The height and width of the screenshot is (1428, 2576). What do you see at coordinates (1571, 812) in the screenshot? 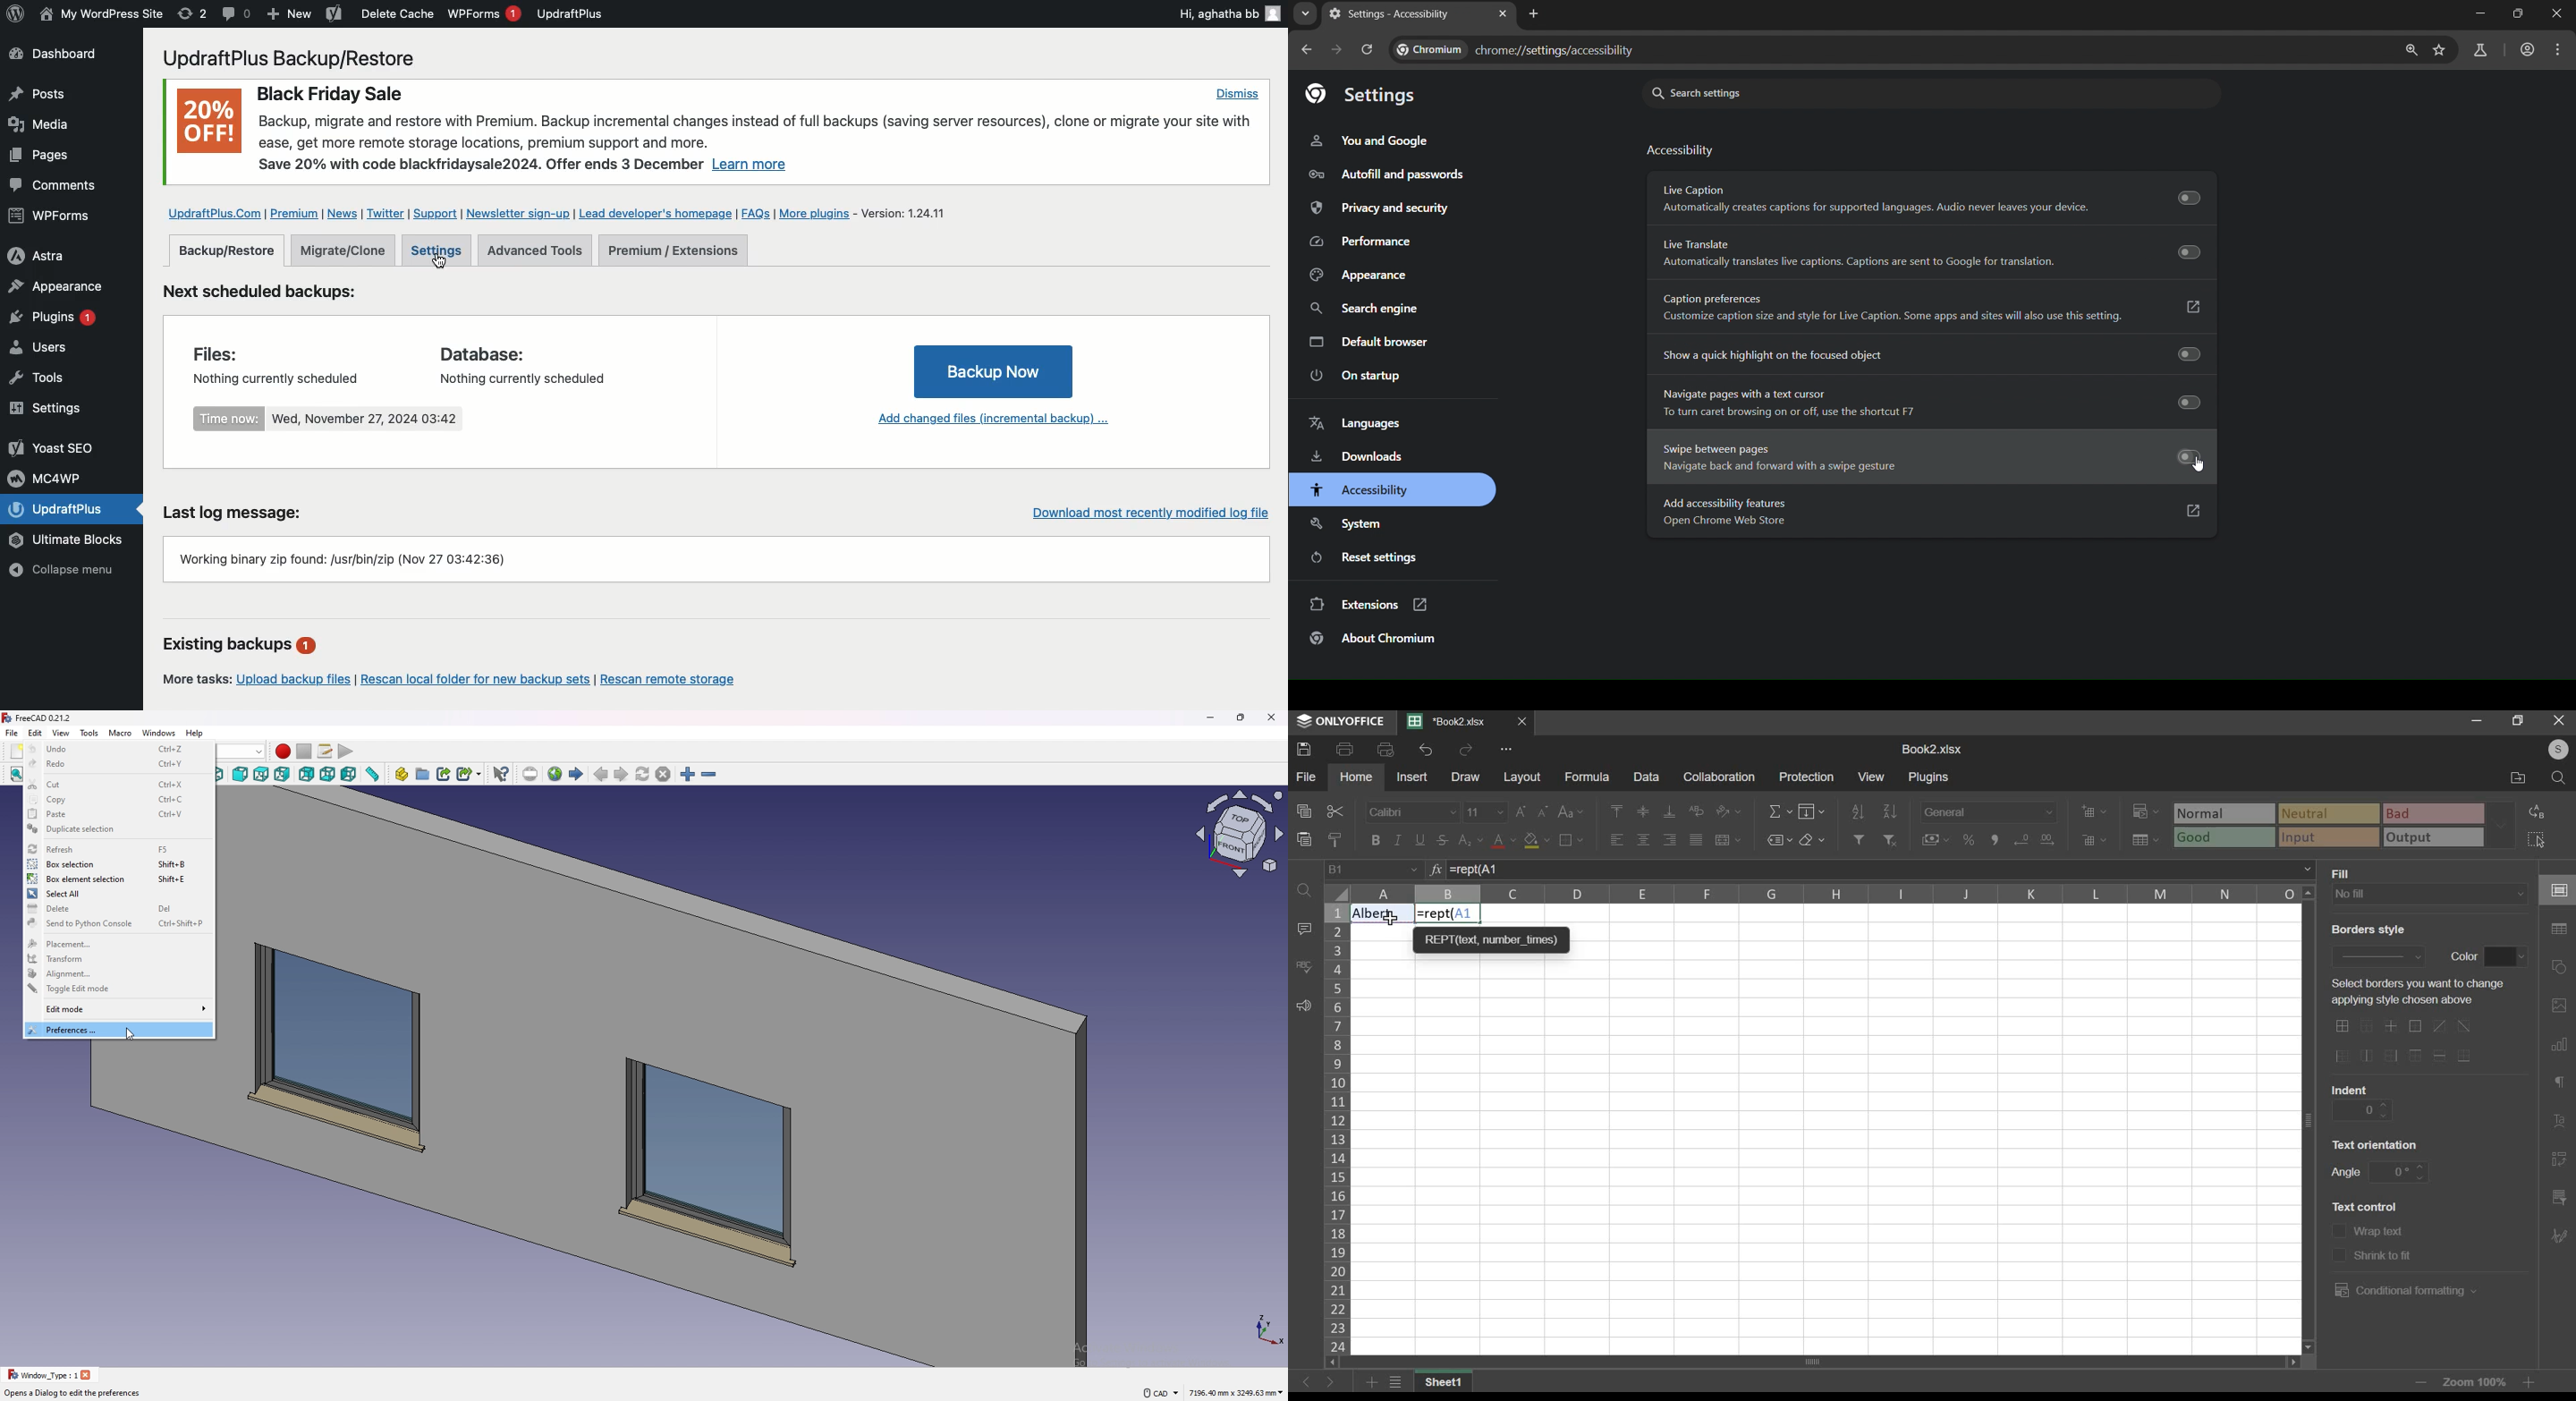
I see `change case` at bounding box center [1571, 812].